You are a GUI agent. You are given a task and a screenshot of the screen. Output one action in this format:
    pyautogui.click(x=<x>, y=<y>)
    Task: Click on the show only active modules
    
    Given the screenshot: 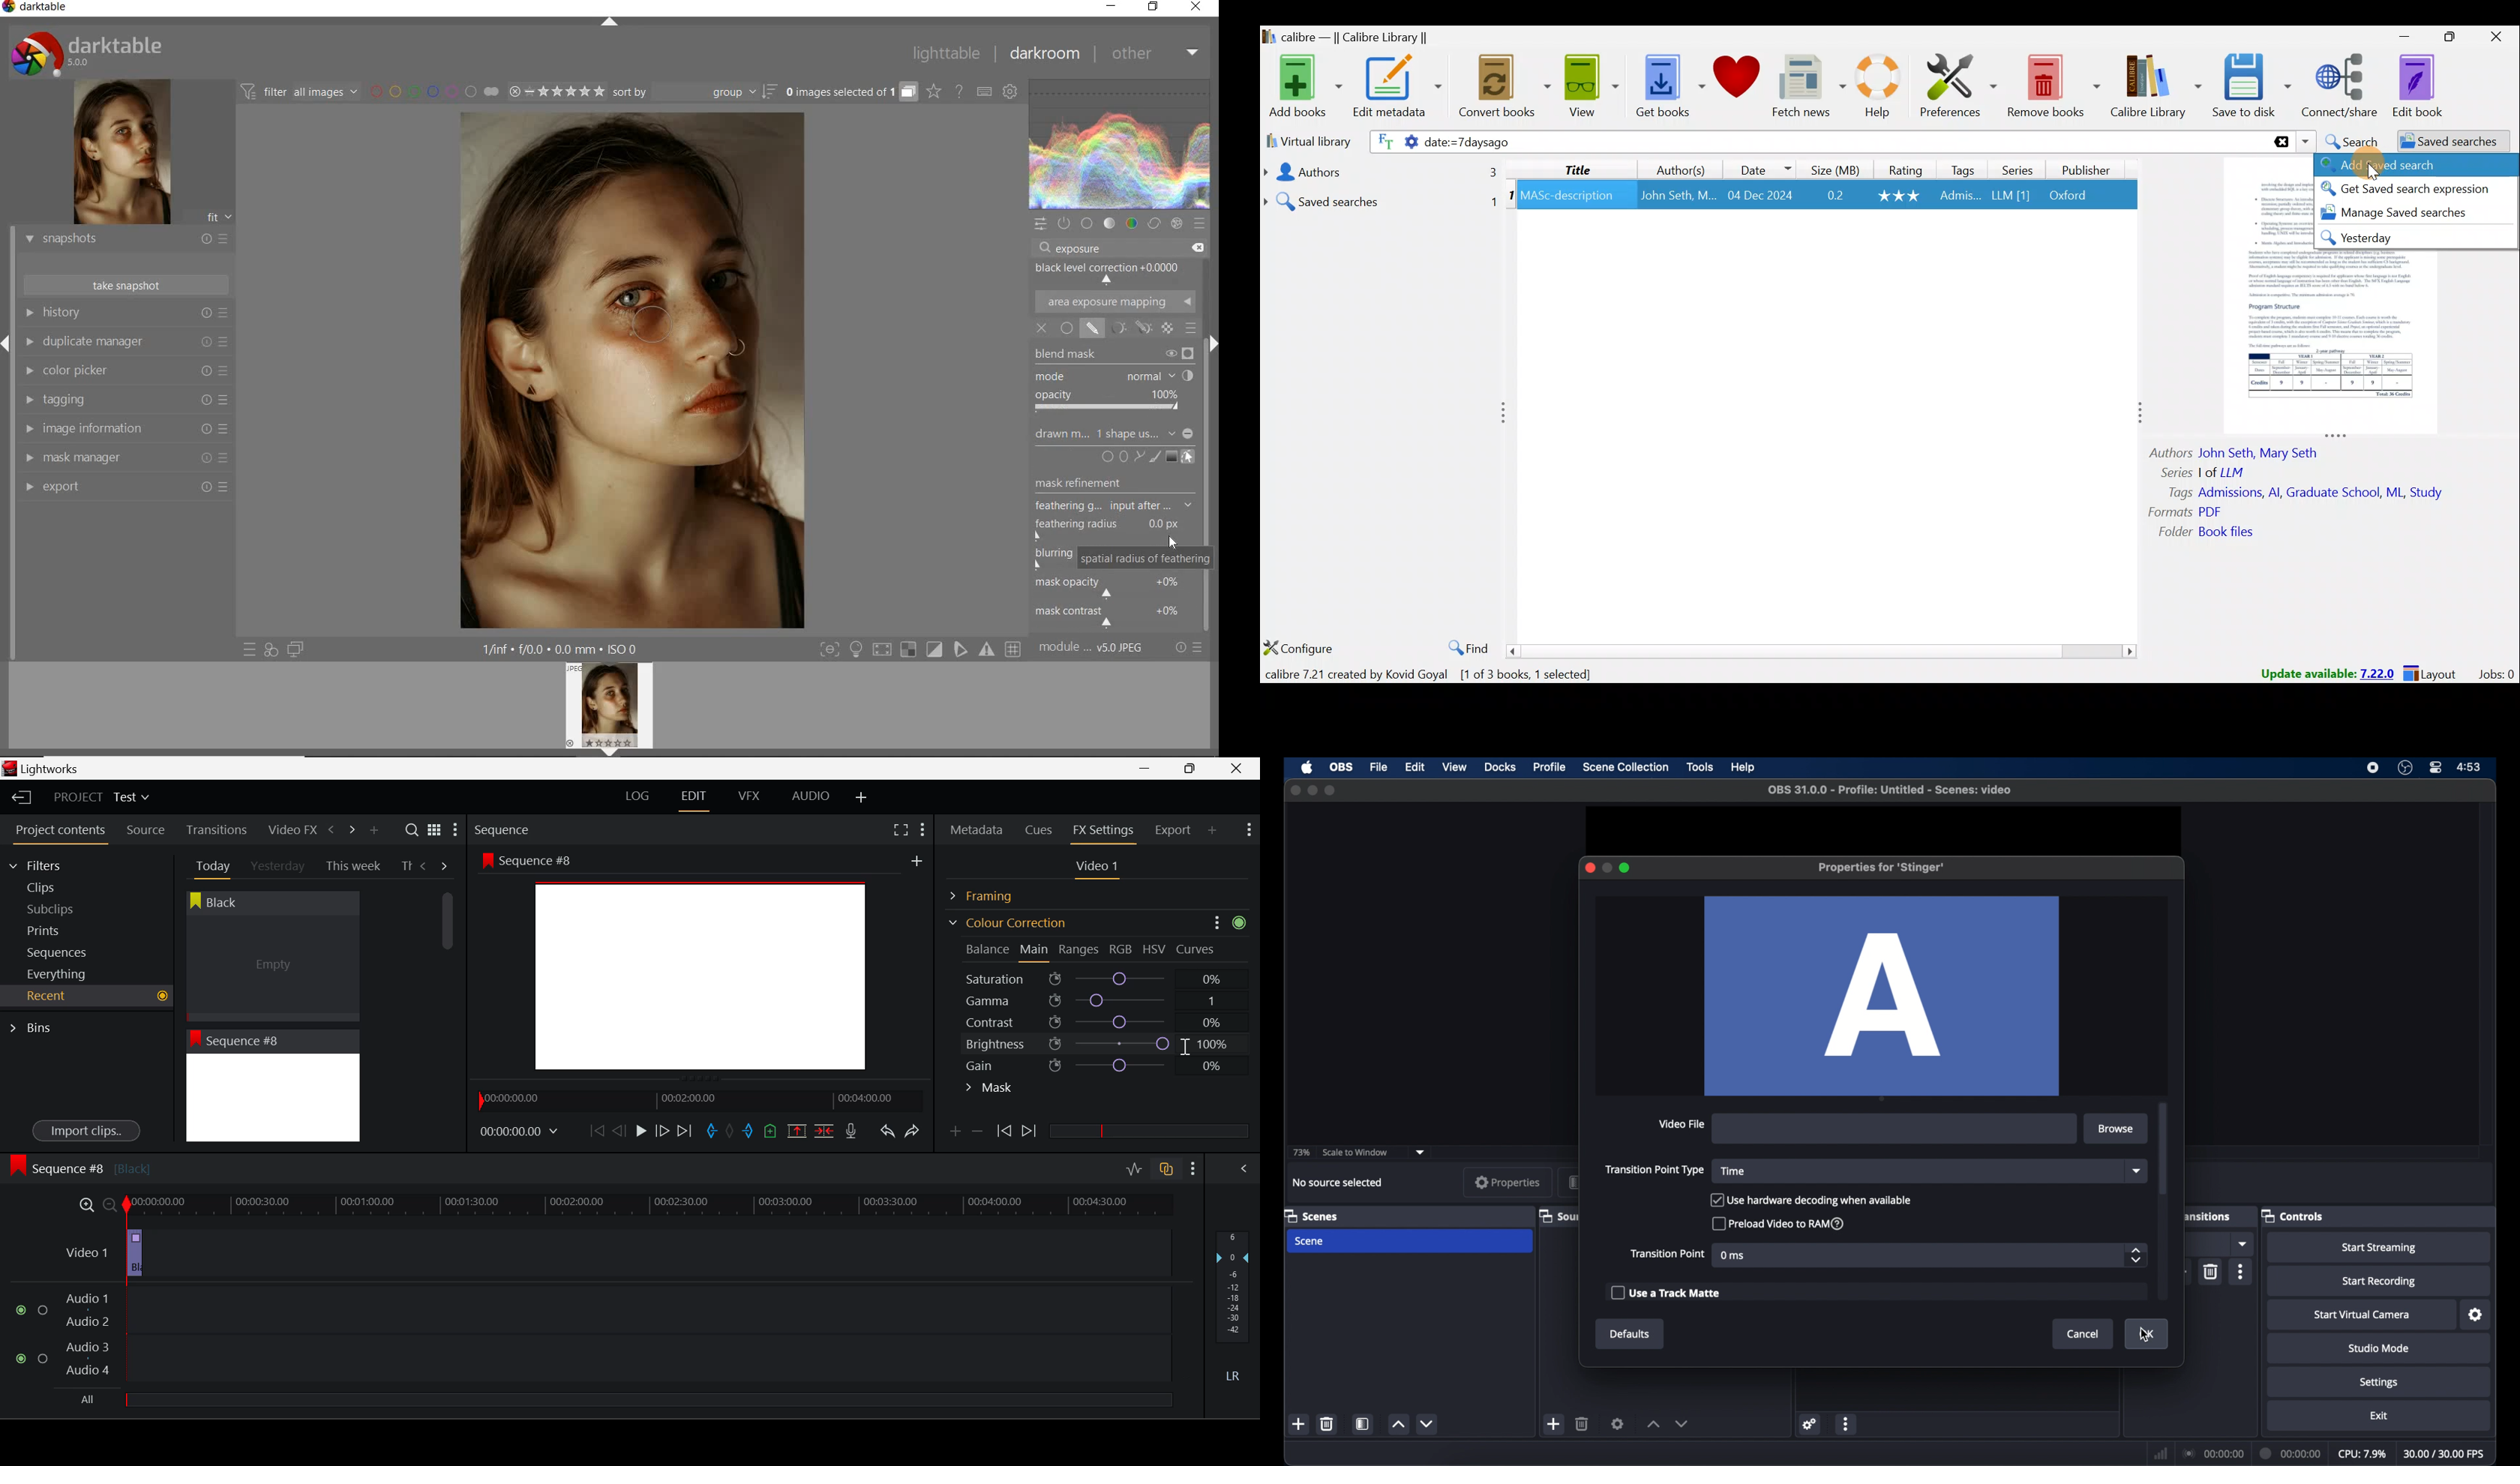 What is the action you would take?
    pyautogui.click(x=1064, y=224)
    